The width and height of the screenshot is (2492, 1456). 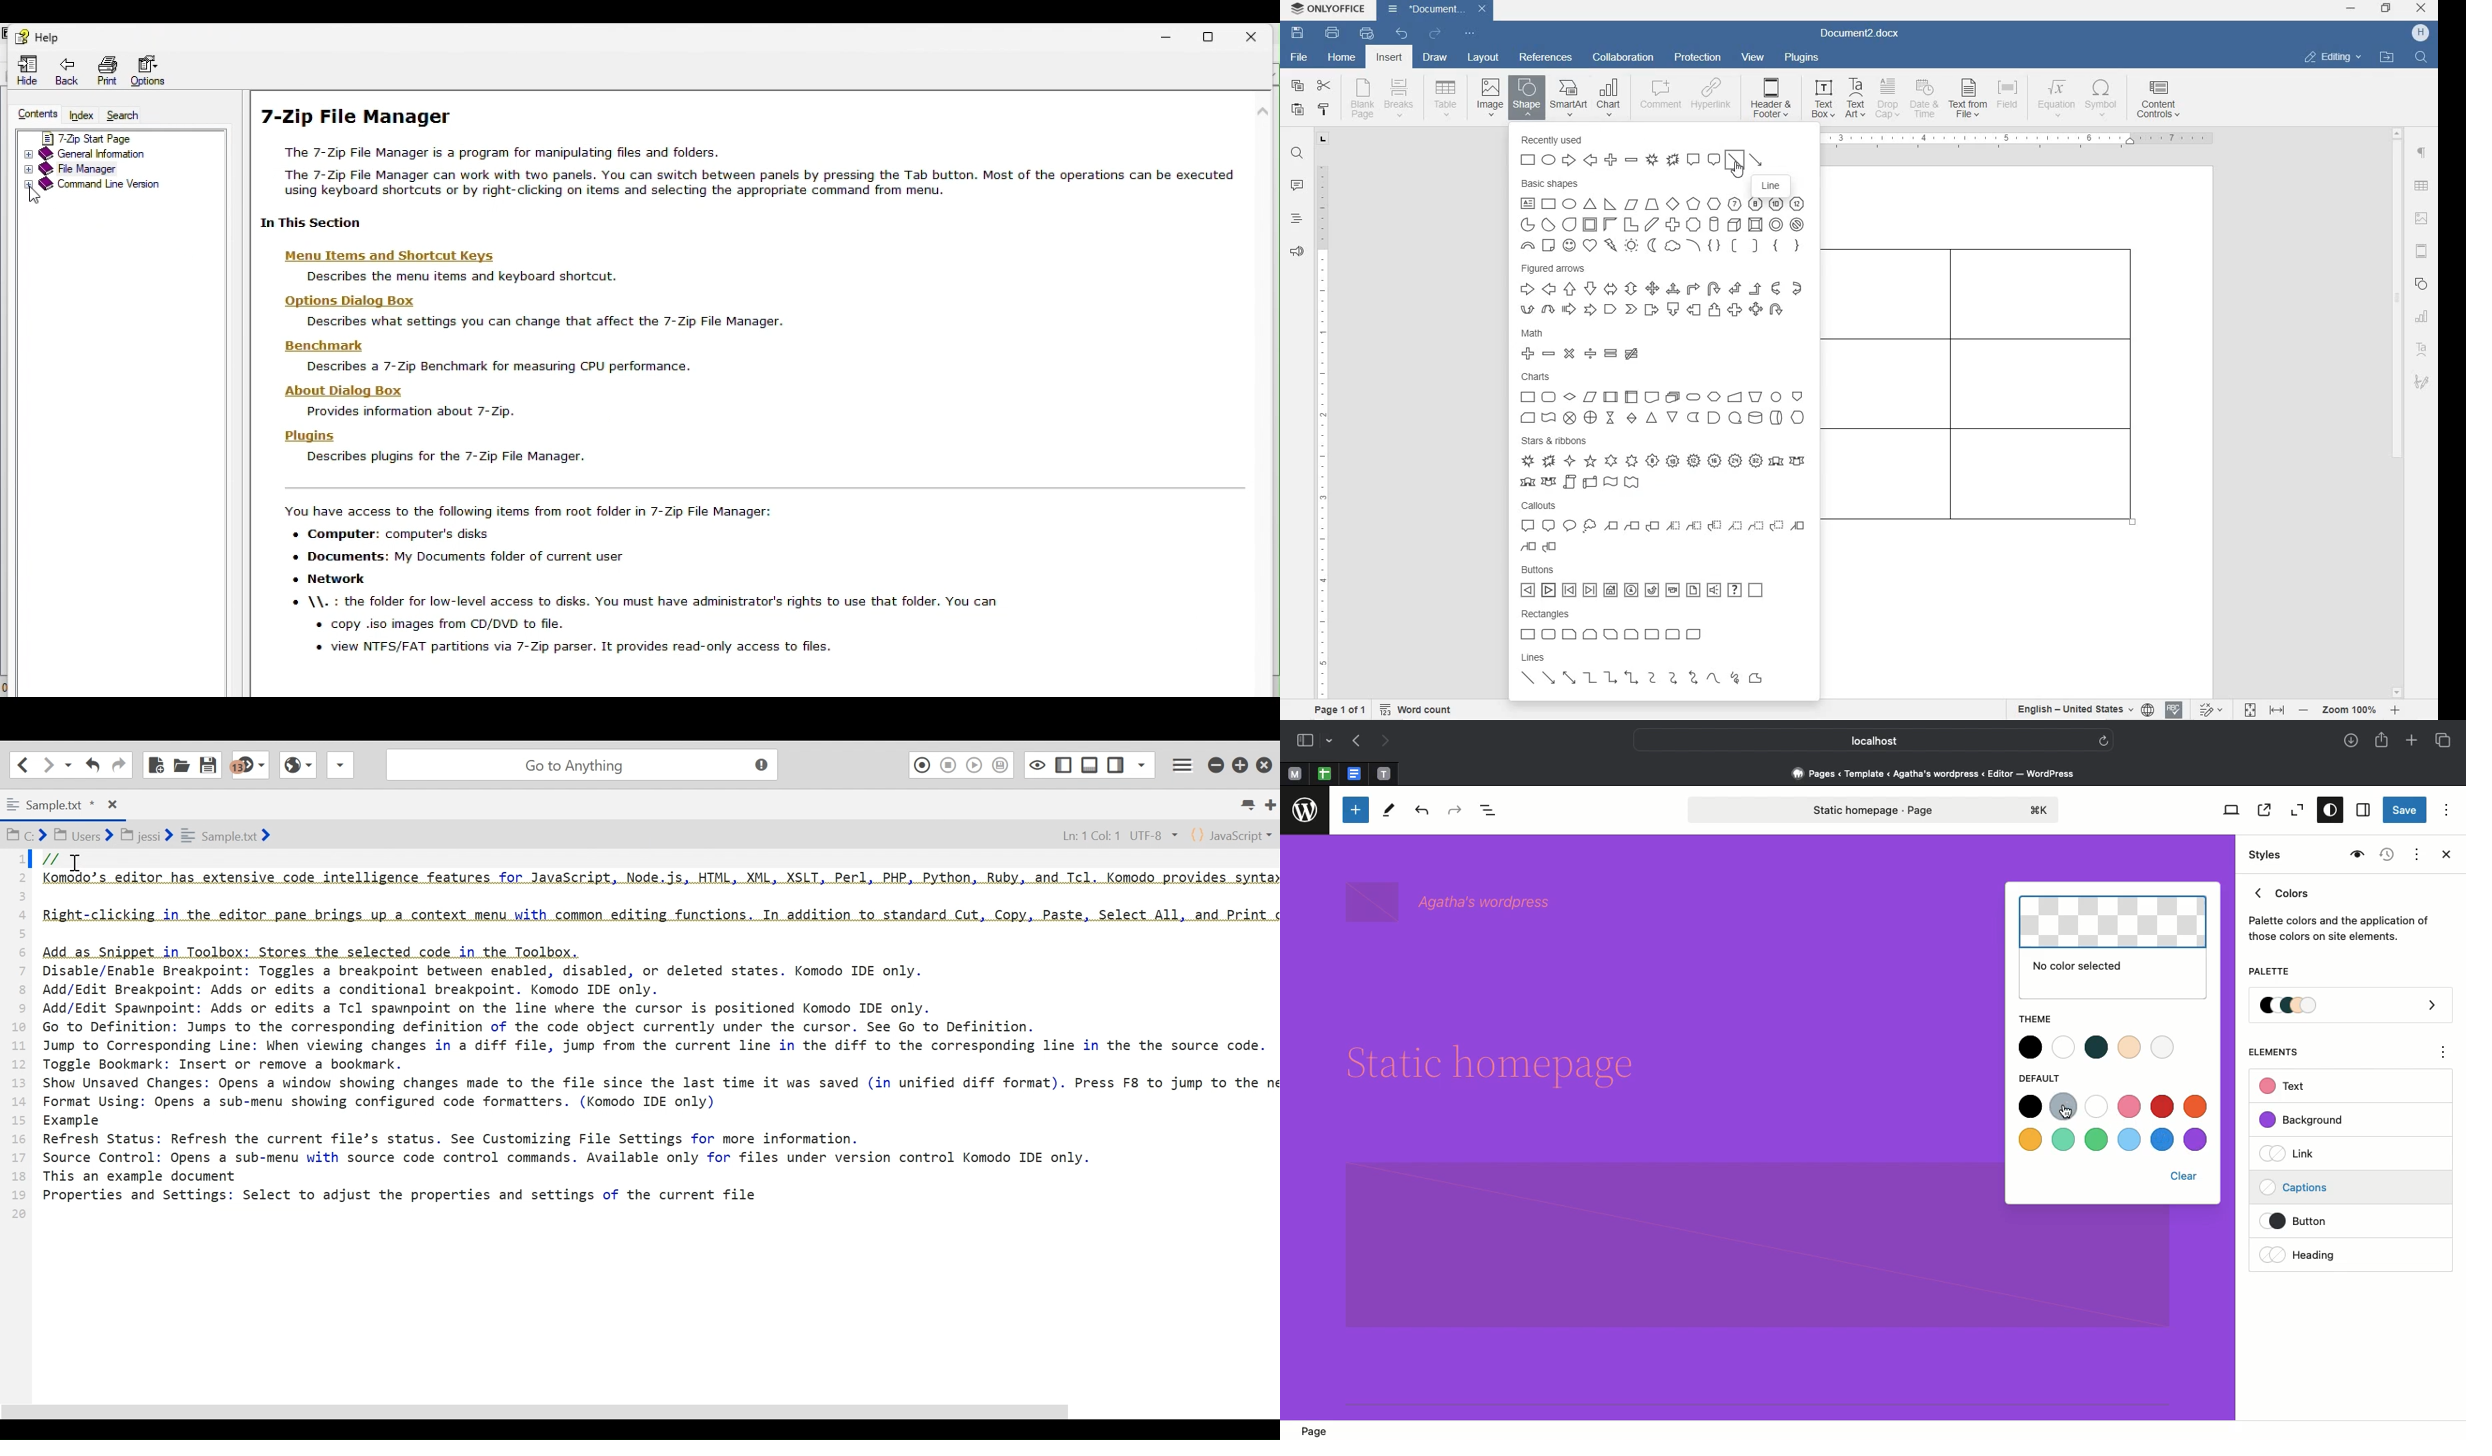 I want to click on file, so click(x=1301, y=59).